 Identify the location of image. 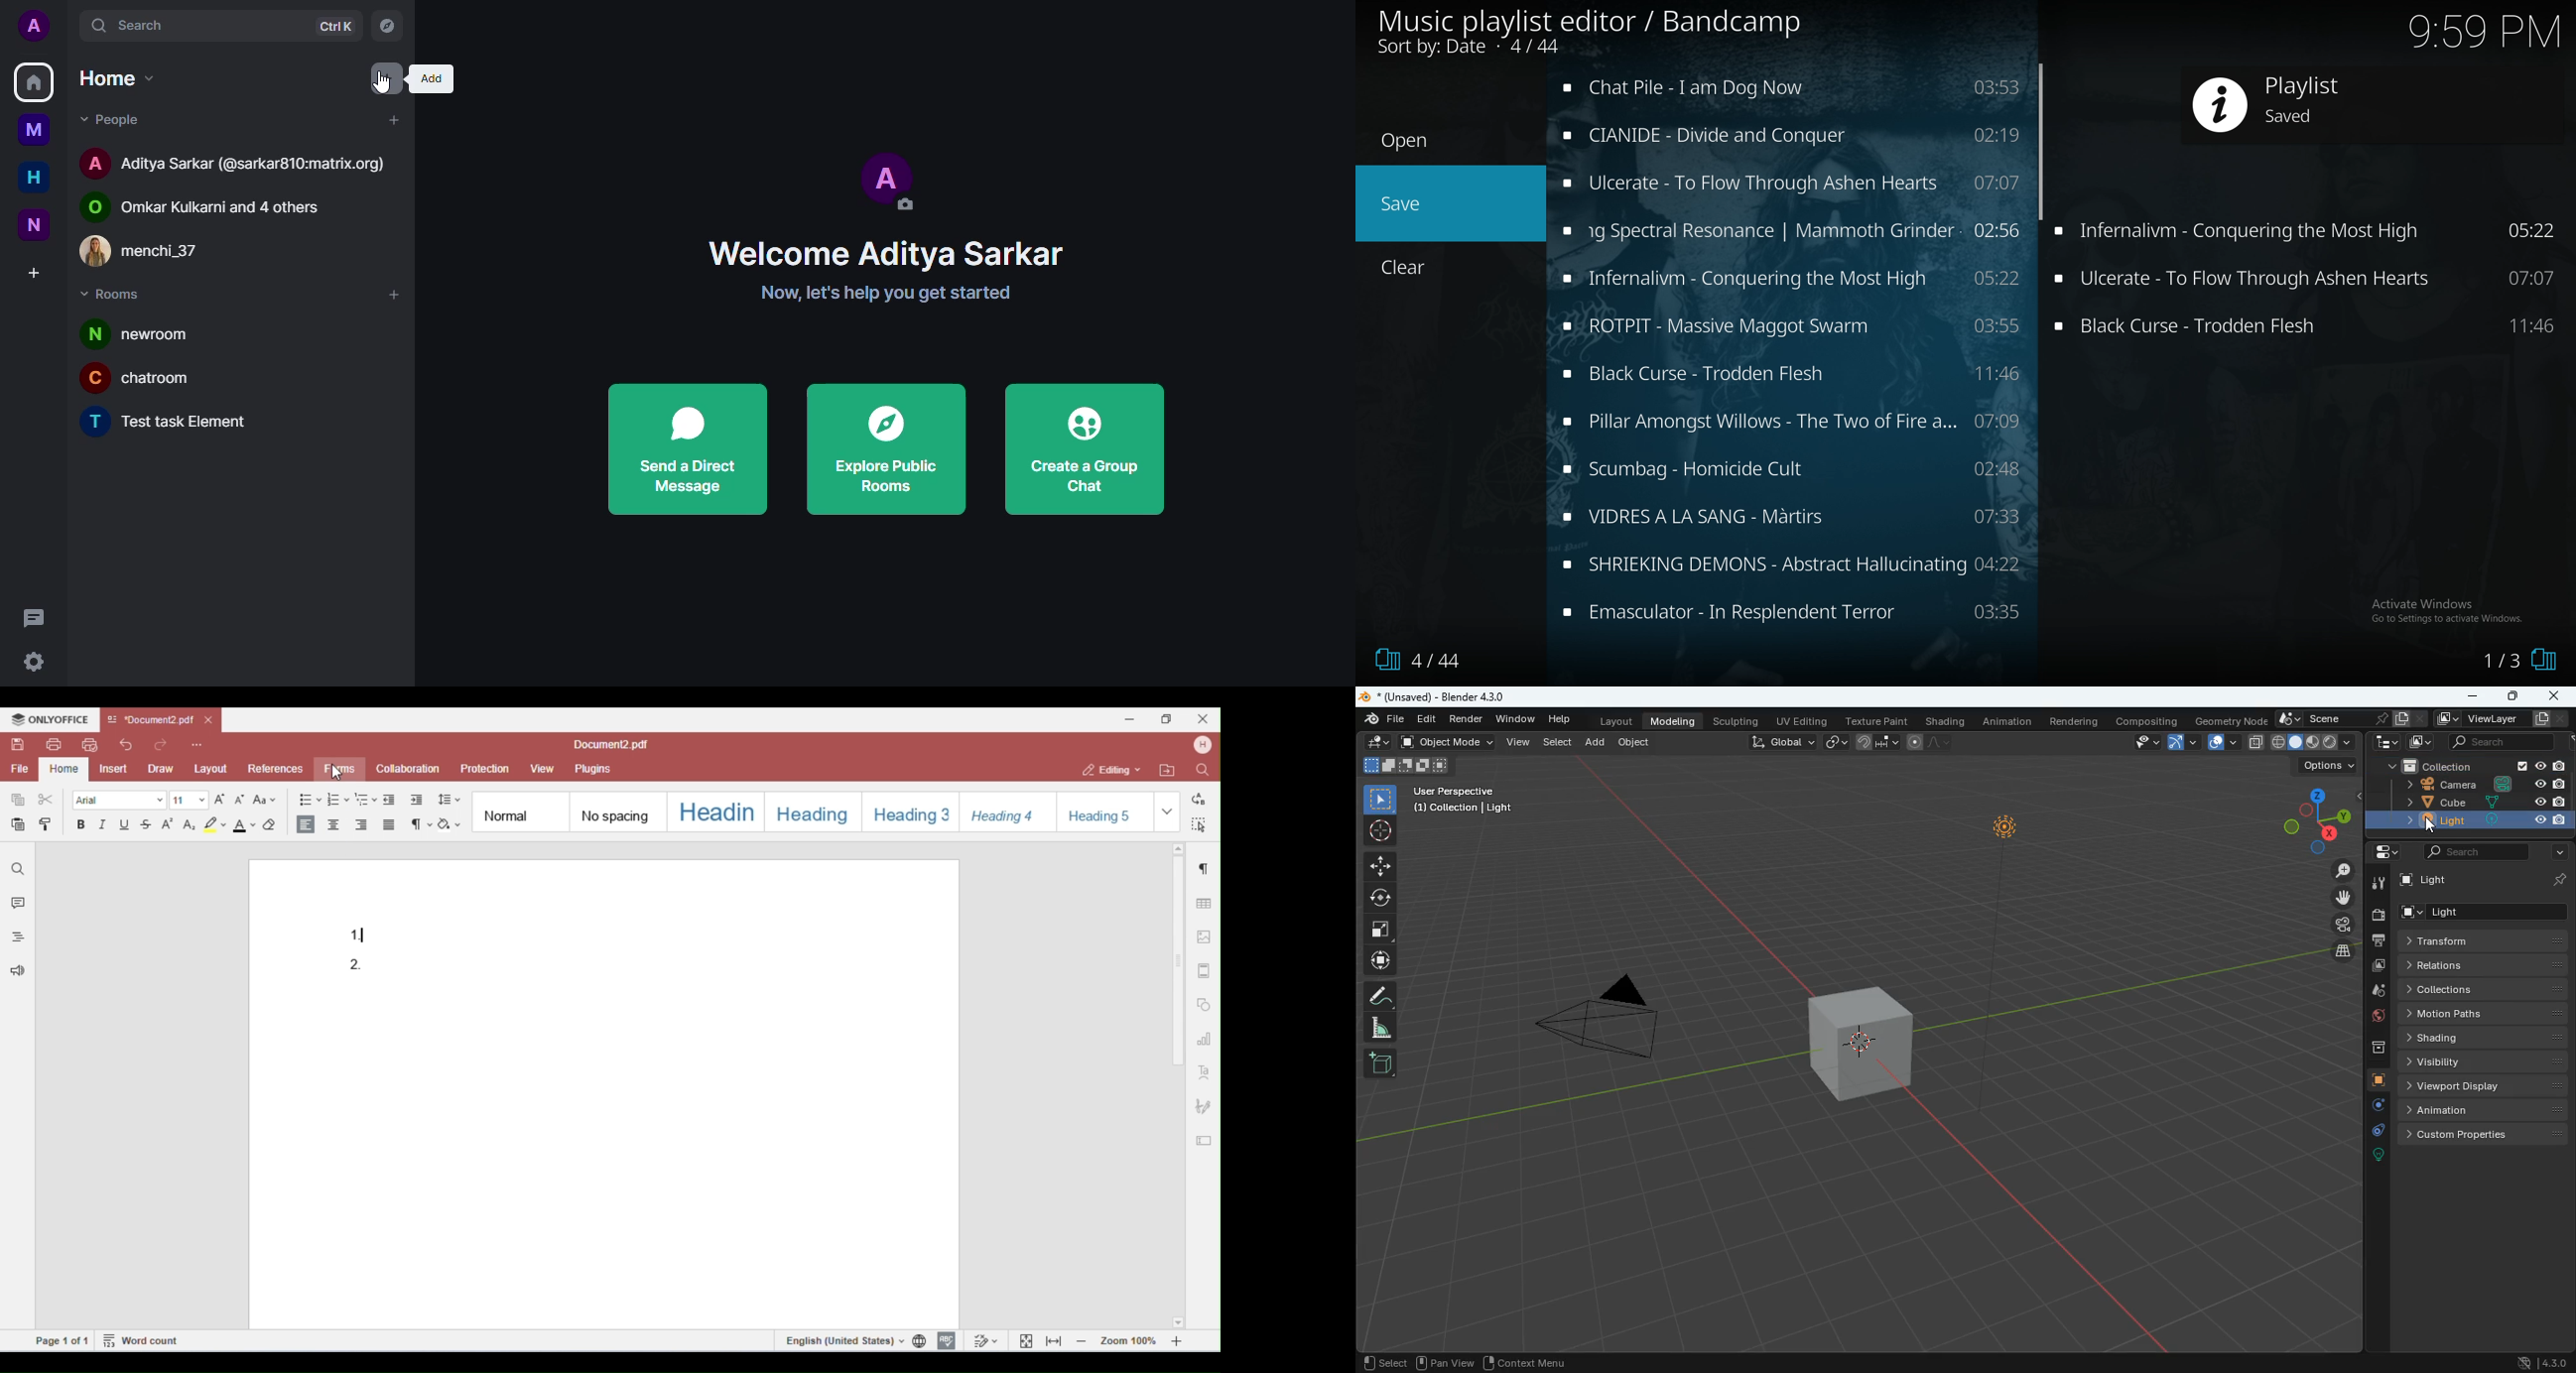
(2378, 966).